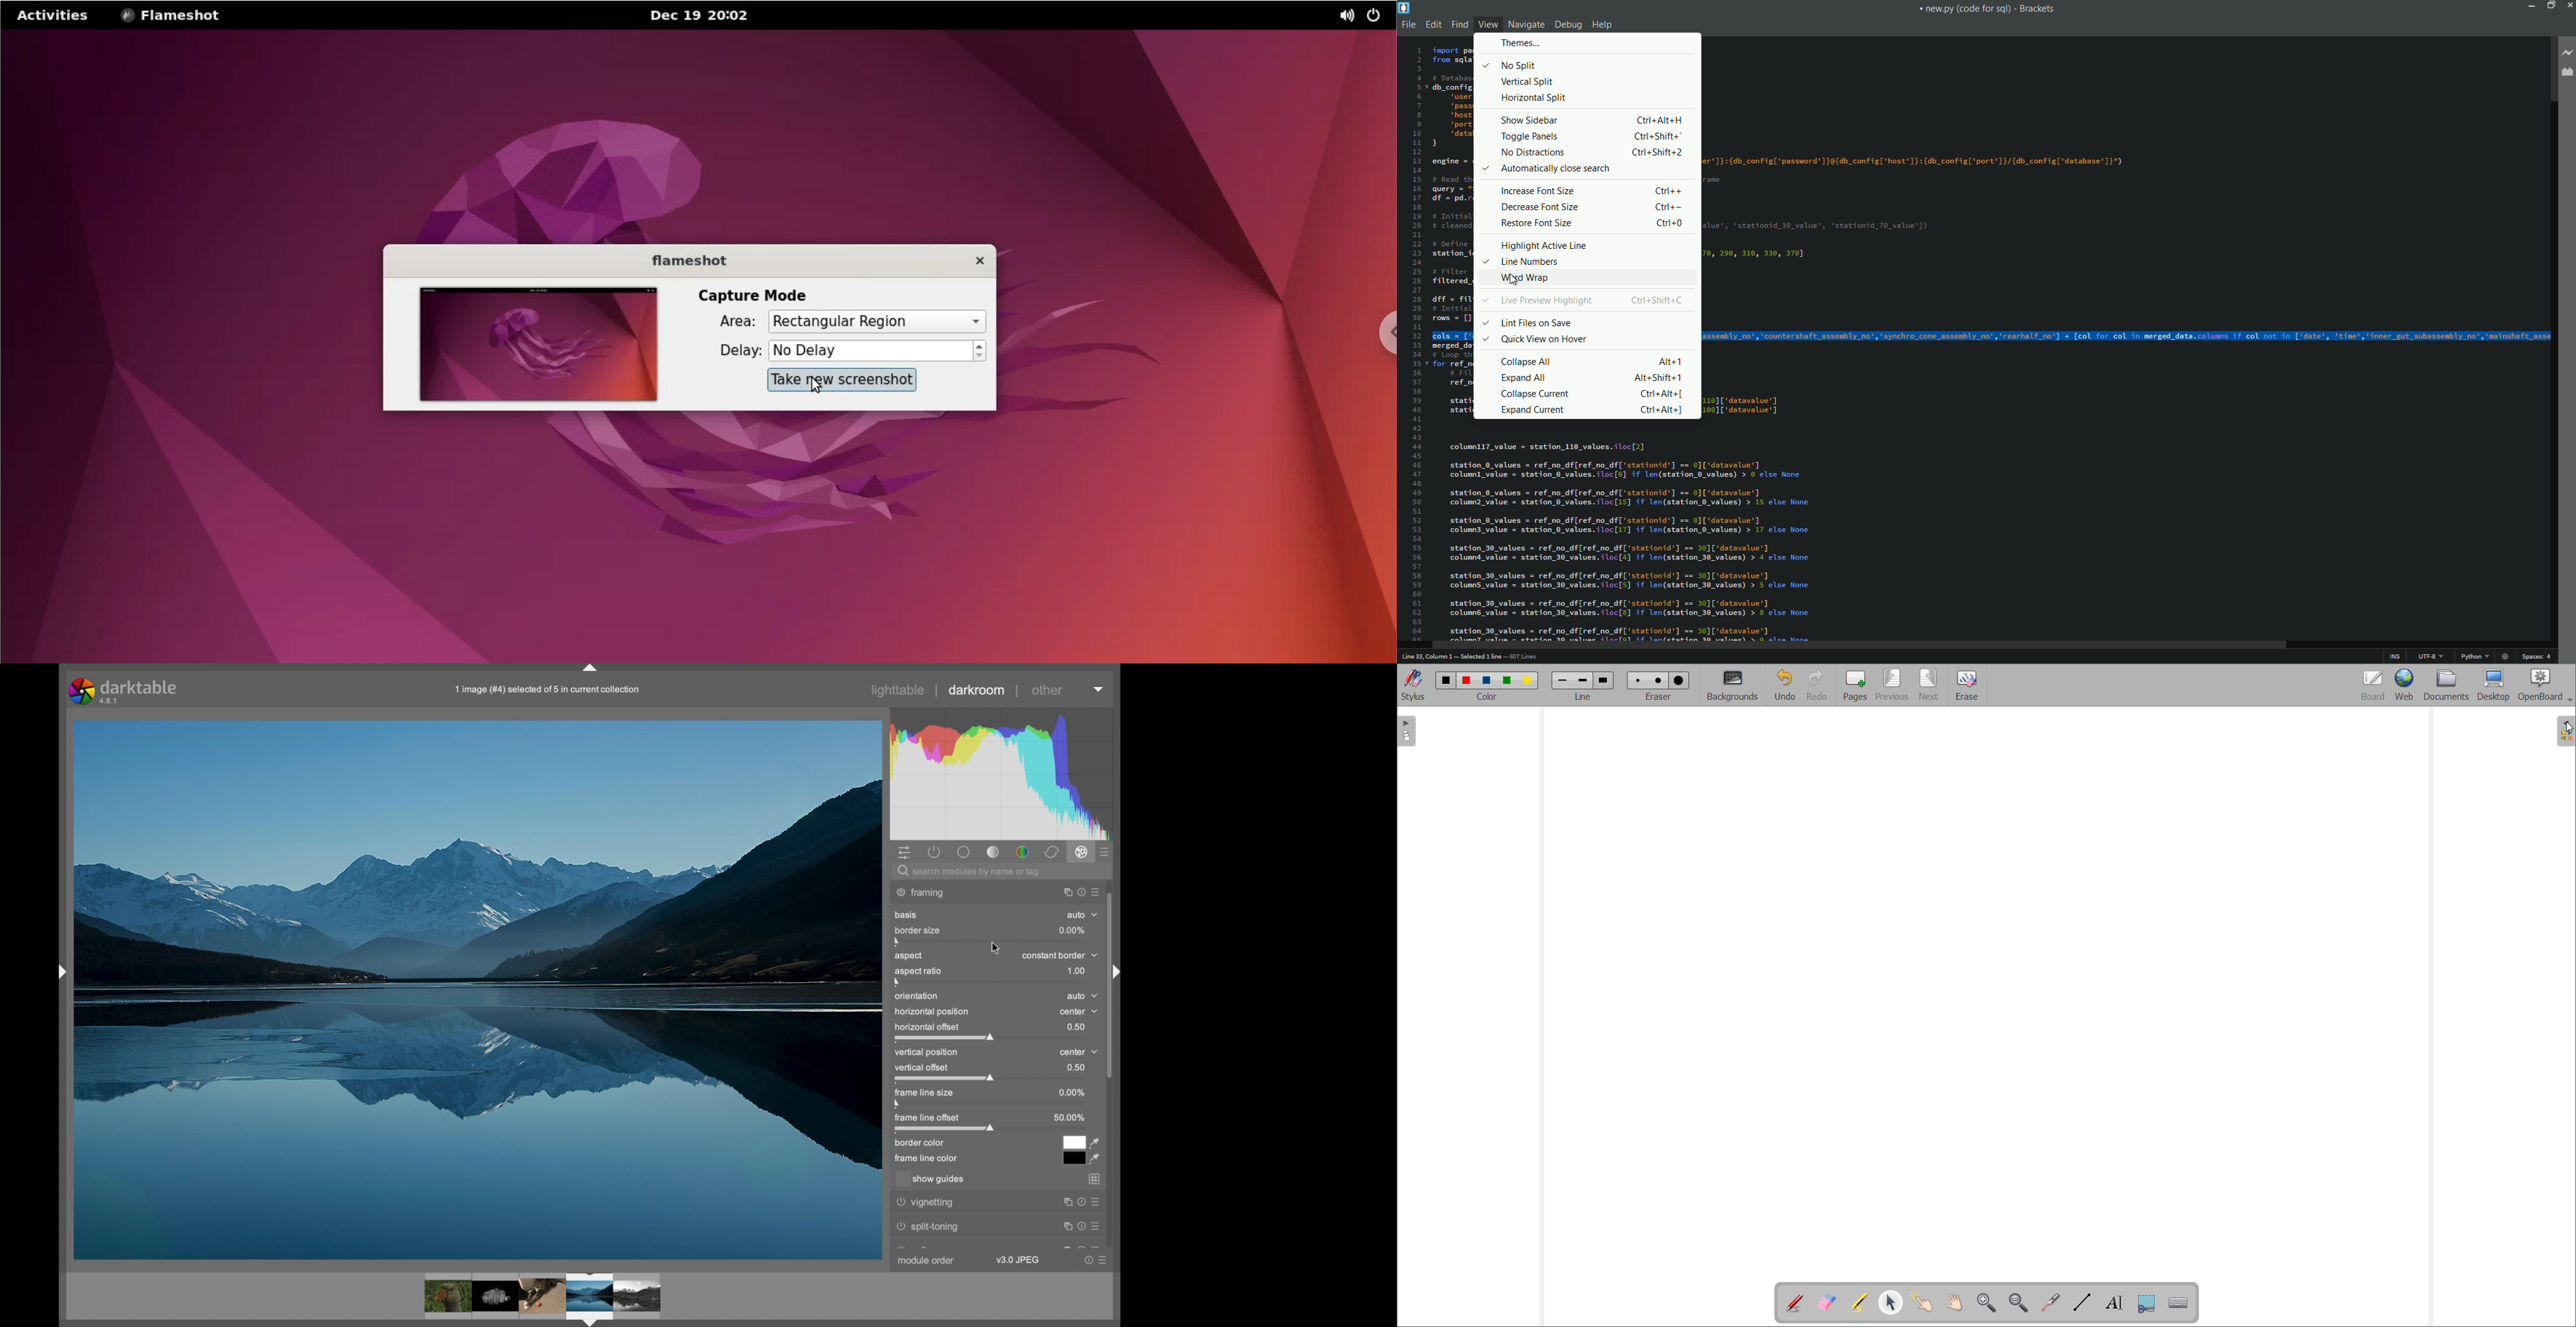 The height and width of the screenshot is (1344, 2576). I want to click on take screenshot, so click(843, 380).